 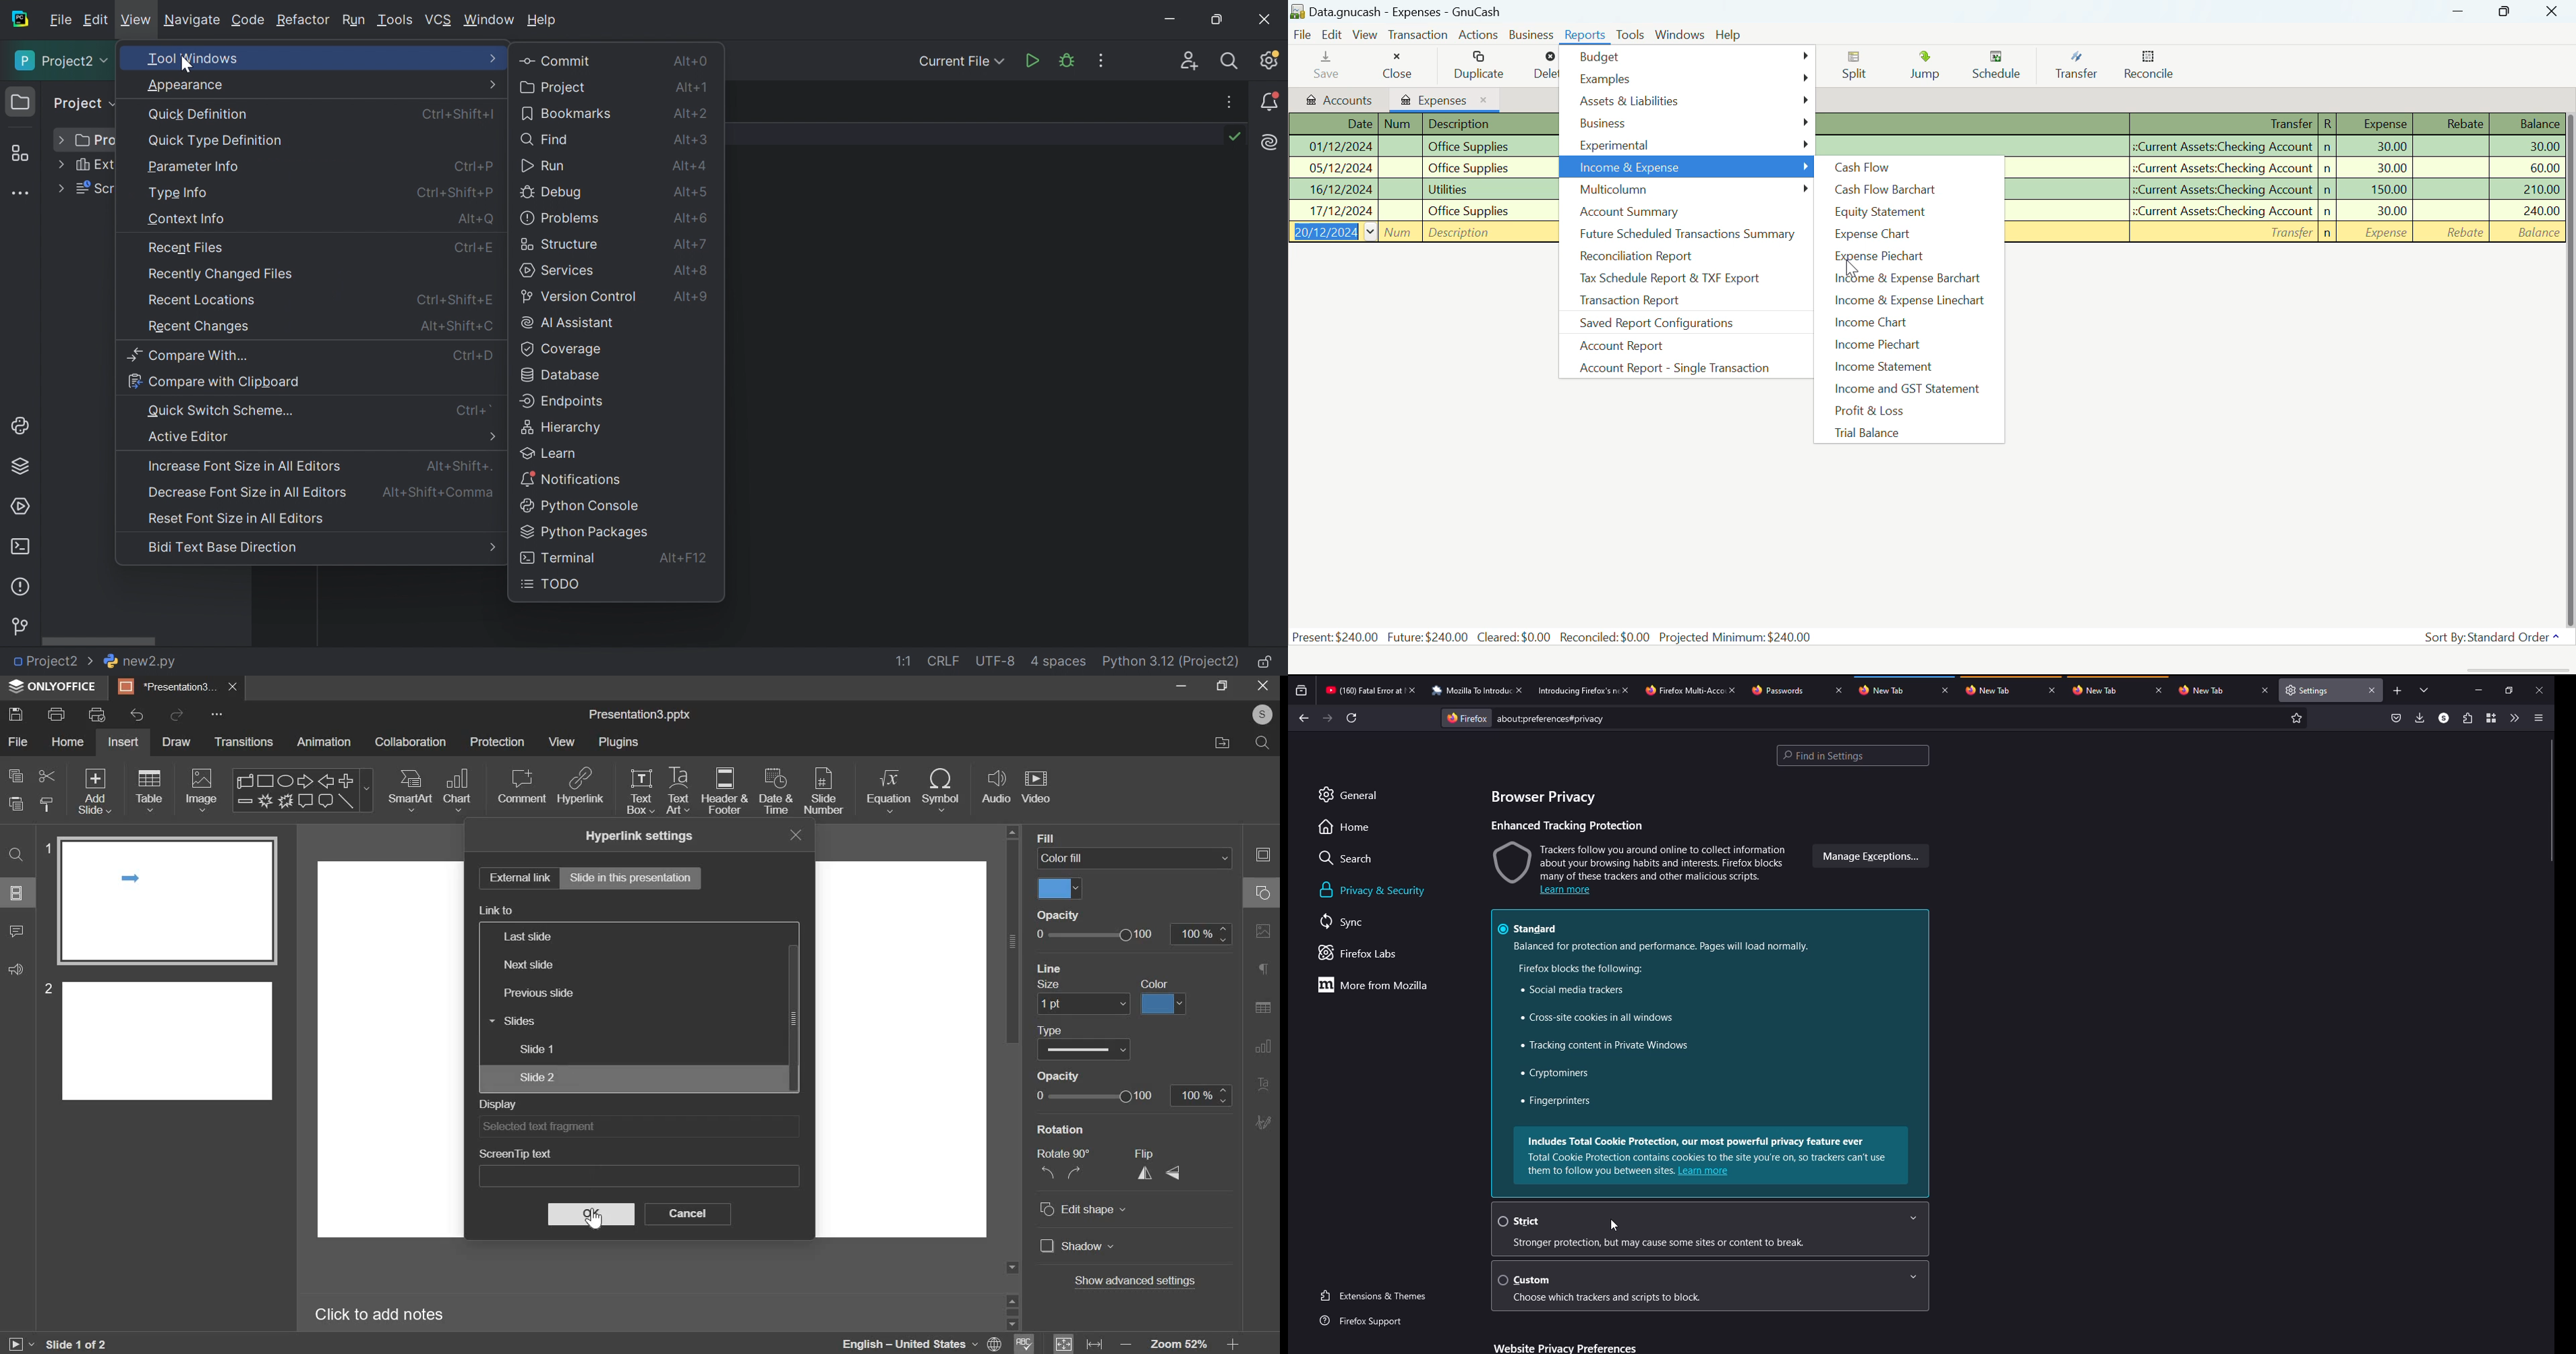 I want to click on transitions, so click(x=244, y=741).